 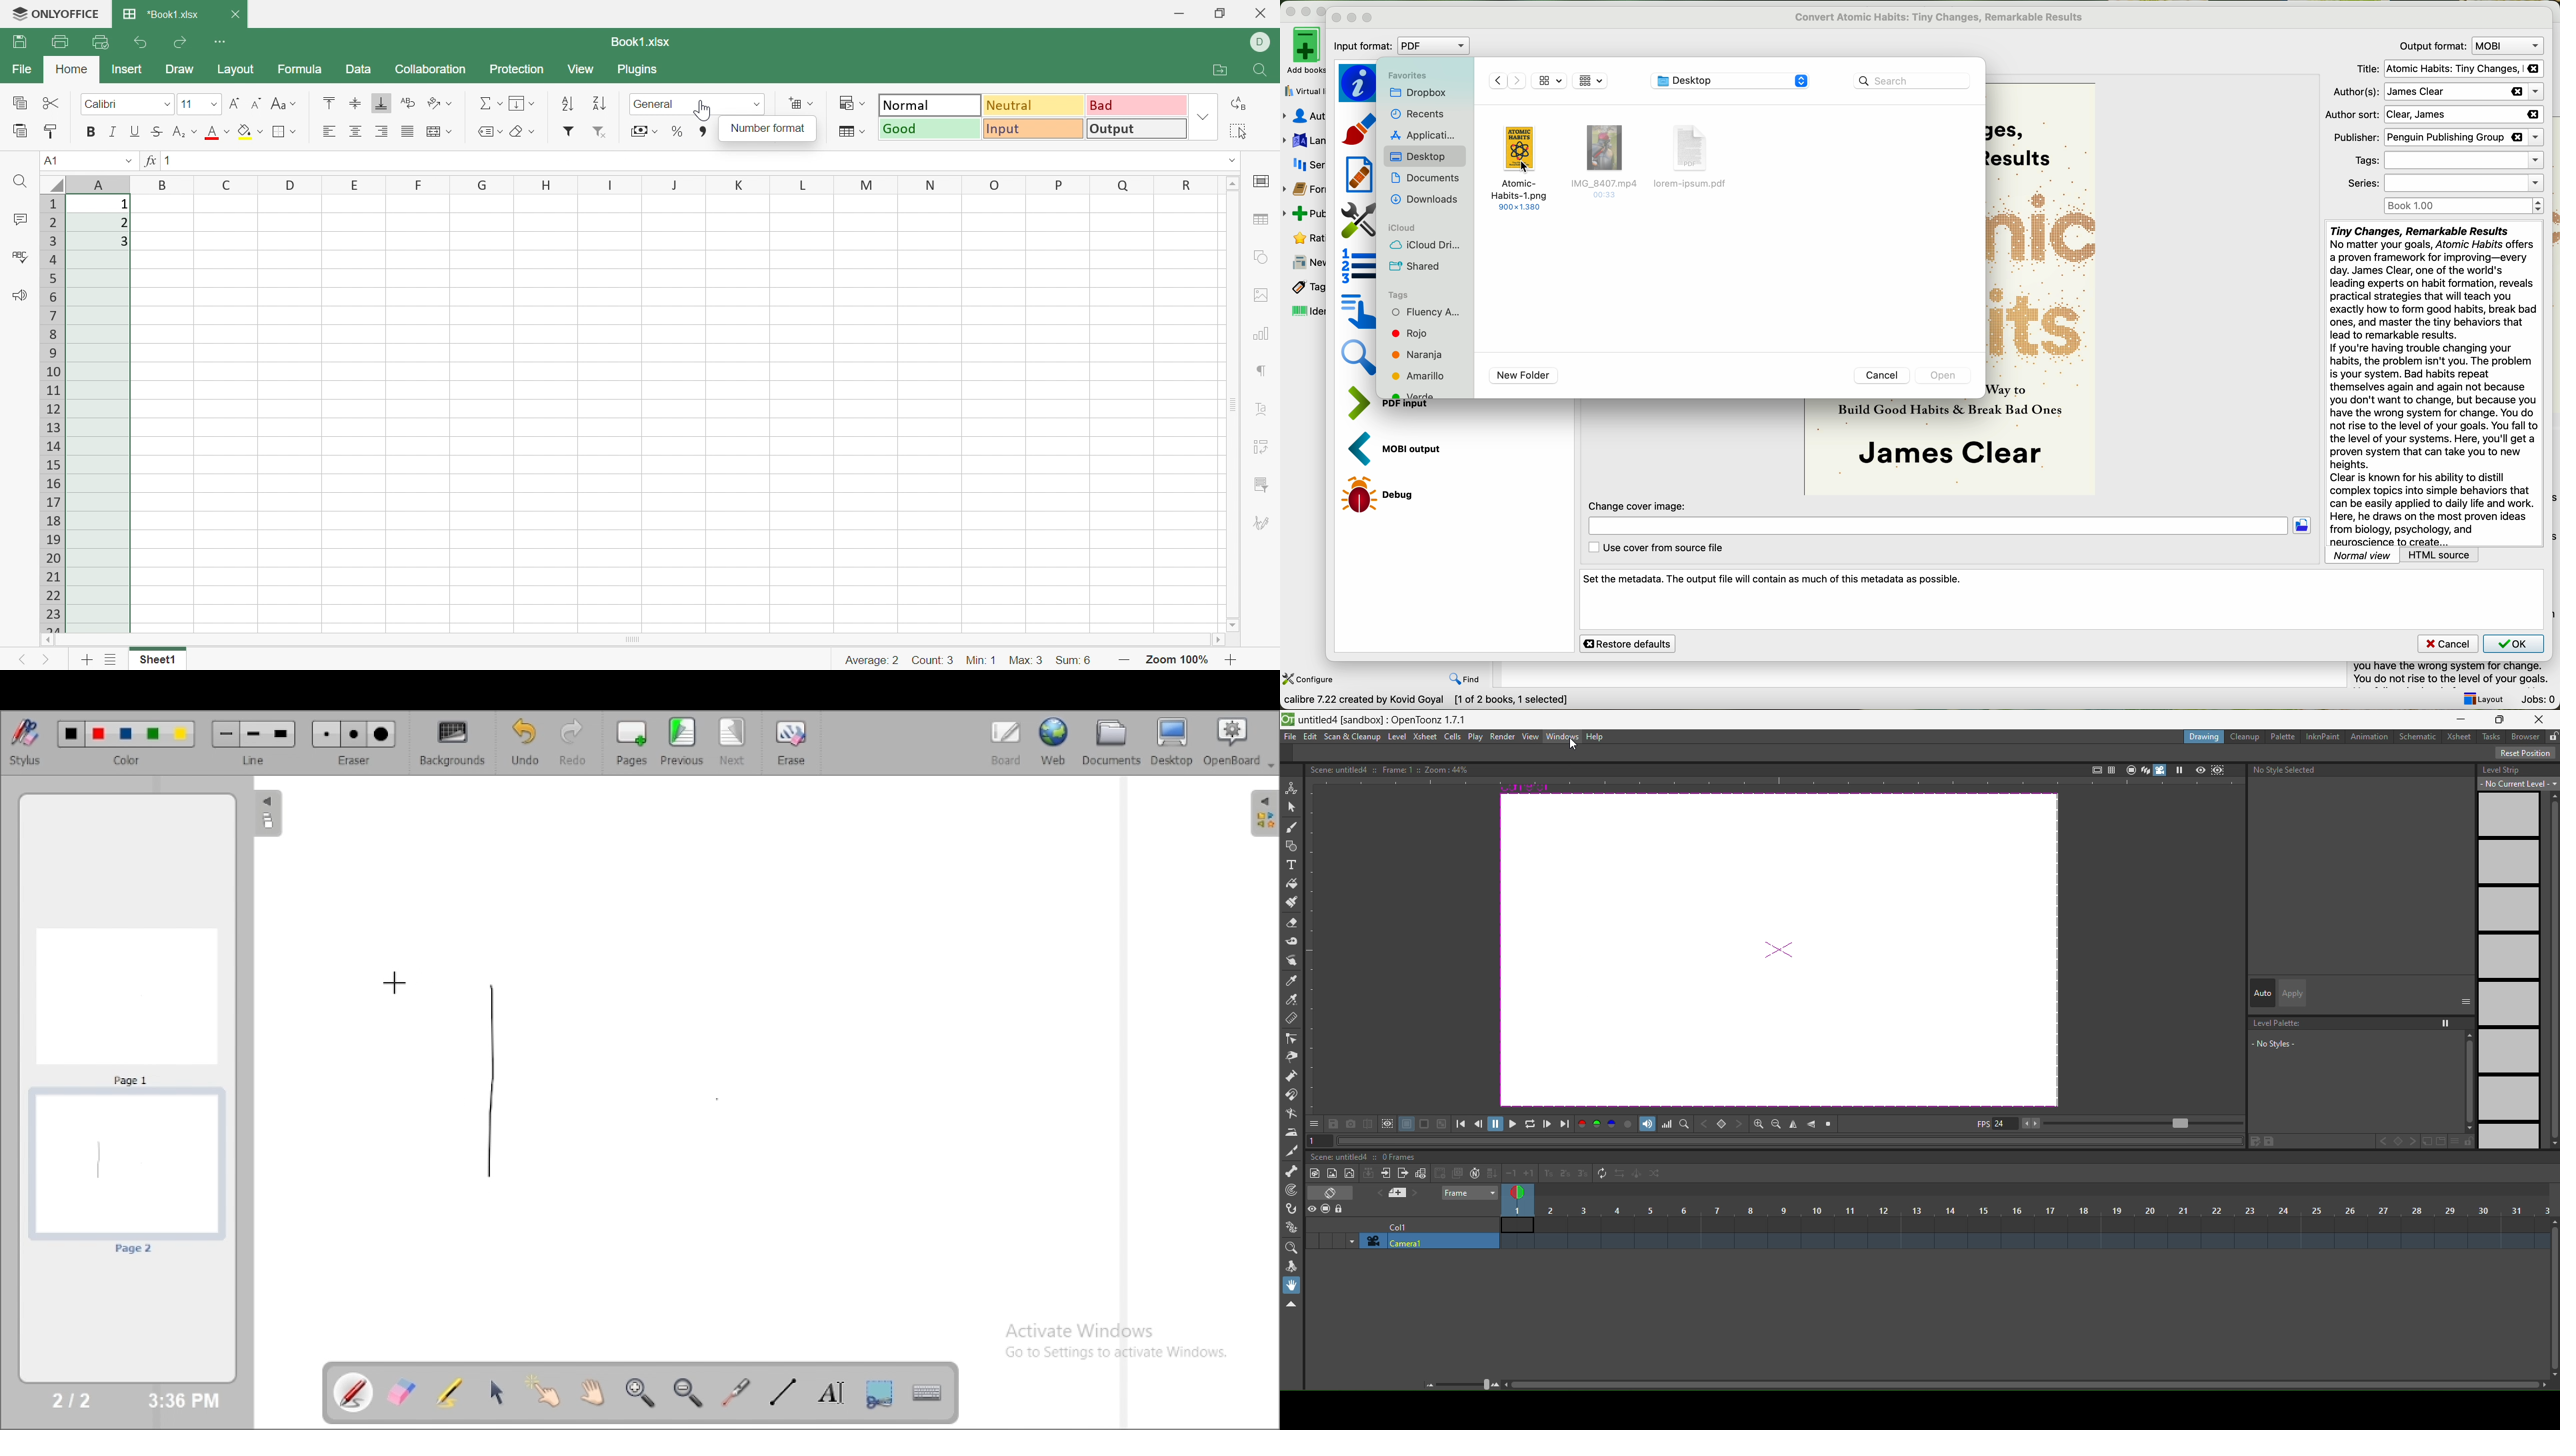 I want to click on Next, so click(x=46, y=661).